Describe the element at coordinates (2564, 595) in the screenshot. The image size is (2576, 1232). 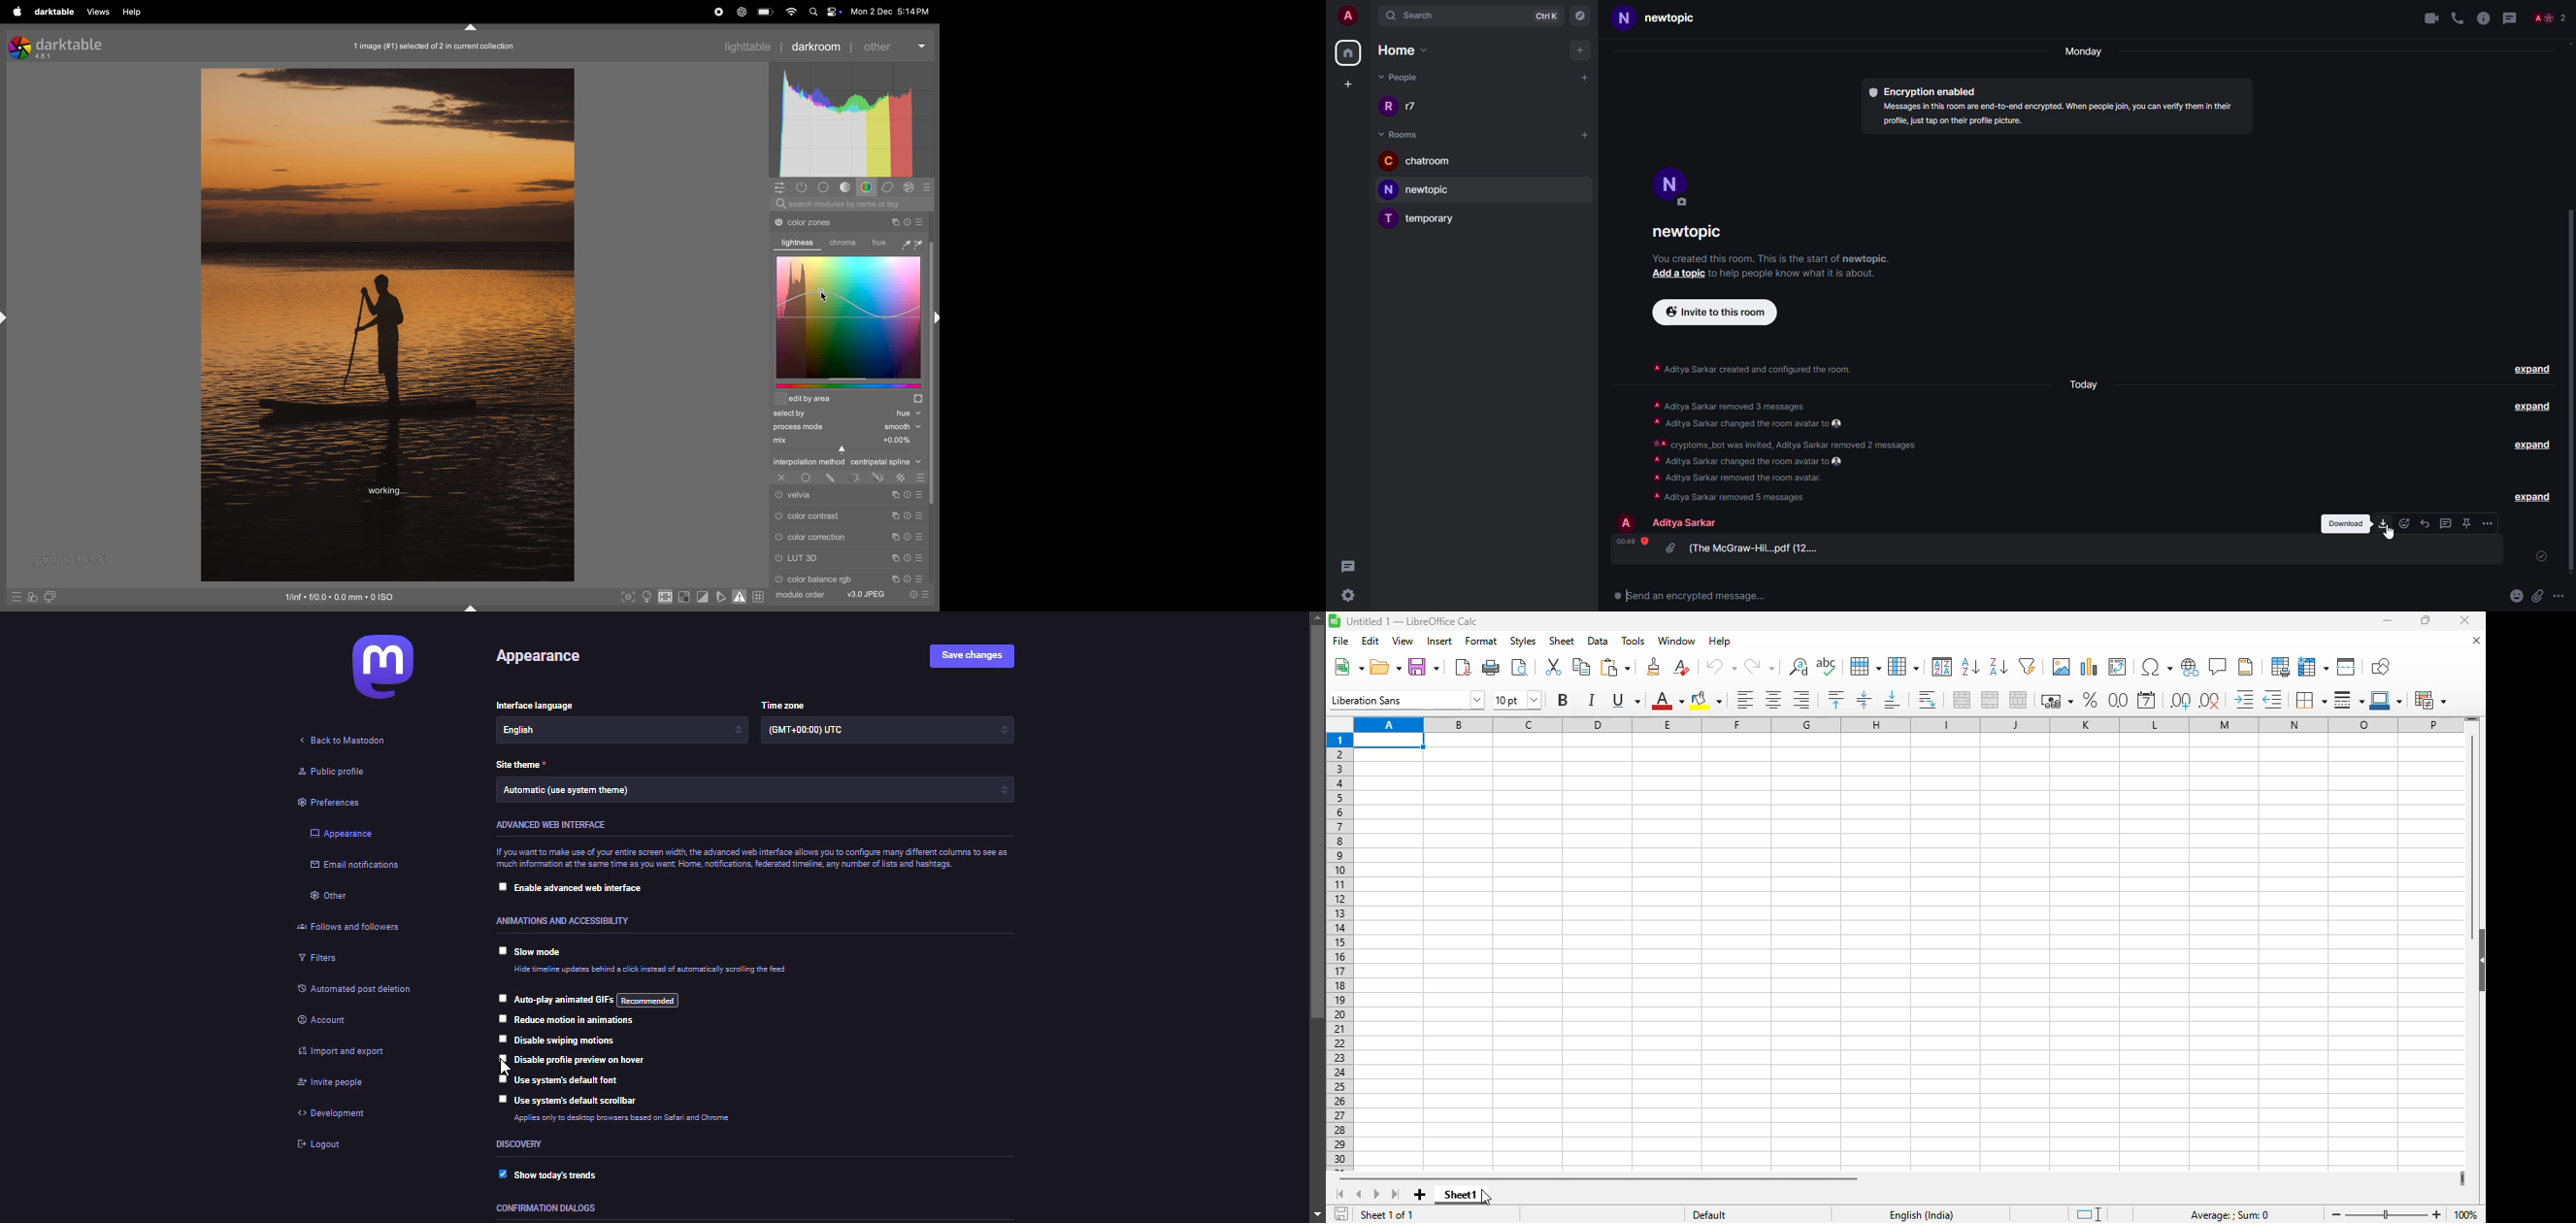
I see `attach` at that location.